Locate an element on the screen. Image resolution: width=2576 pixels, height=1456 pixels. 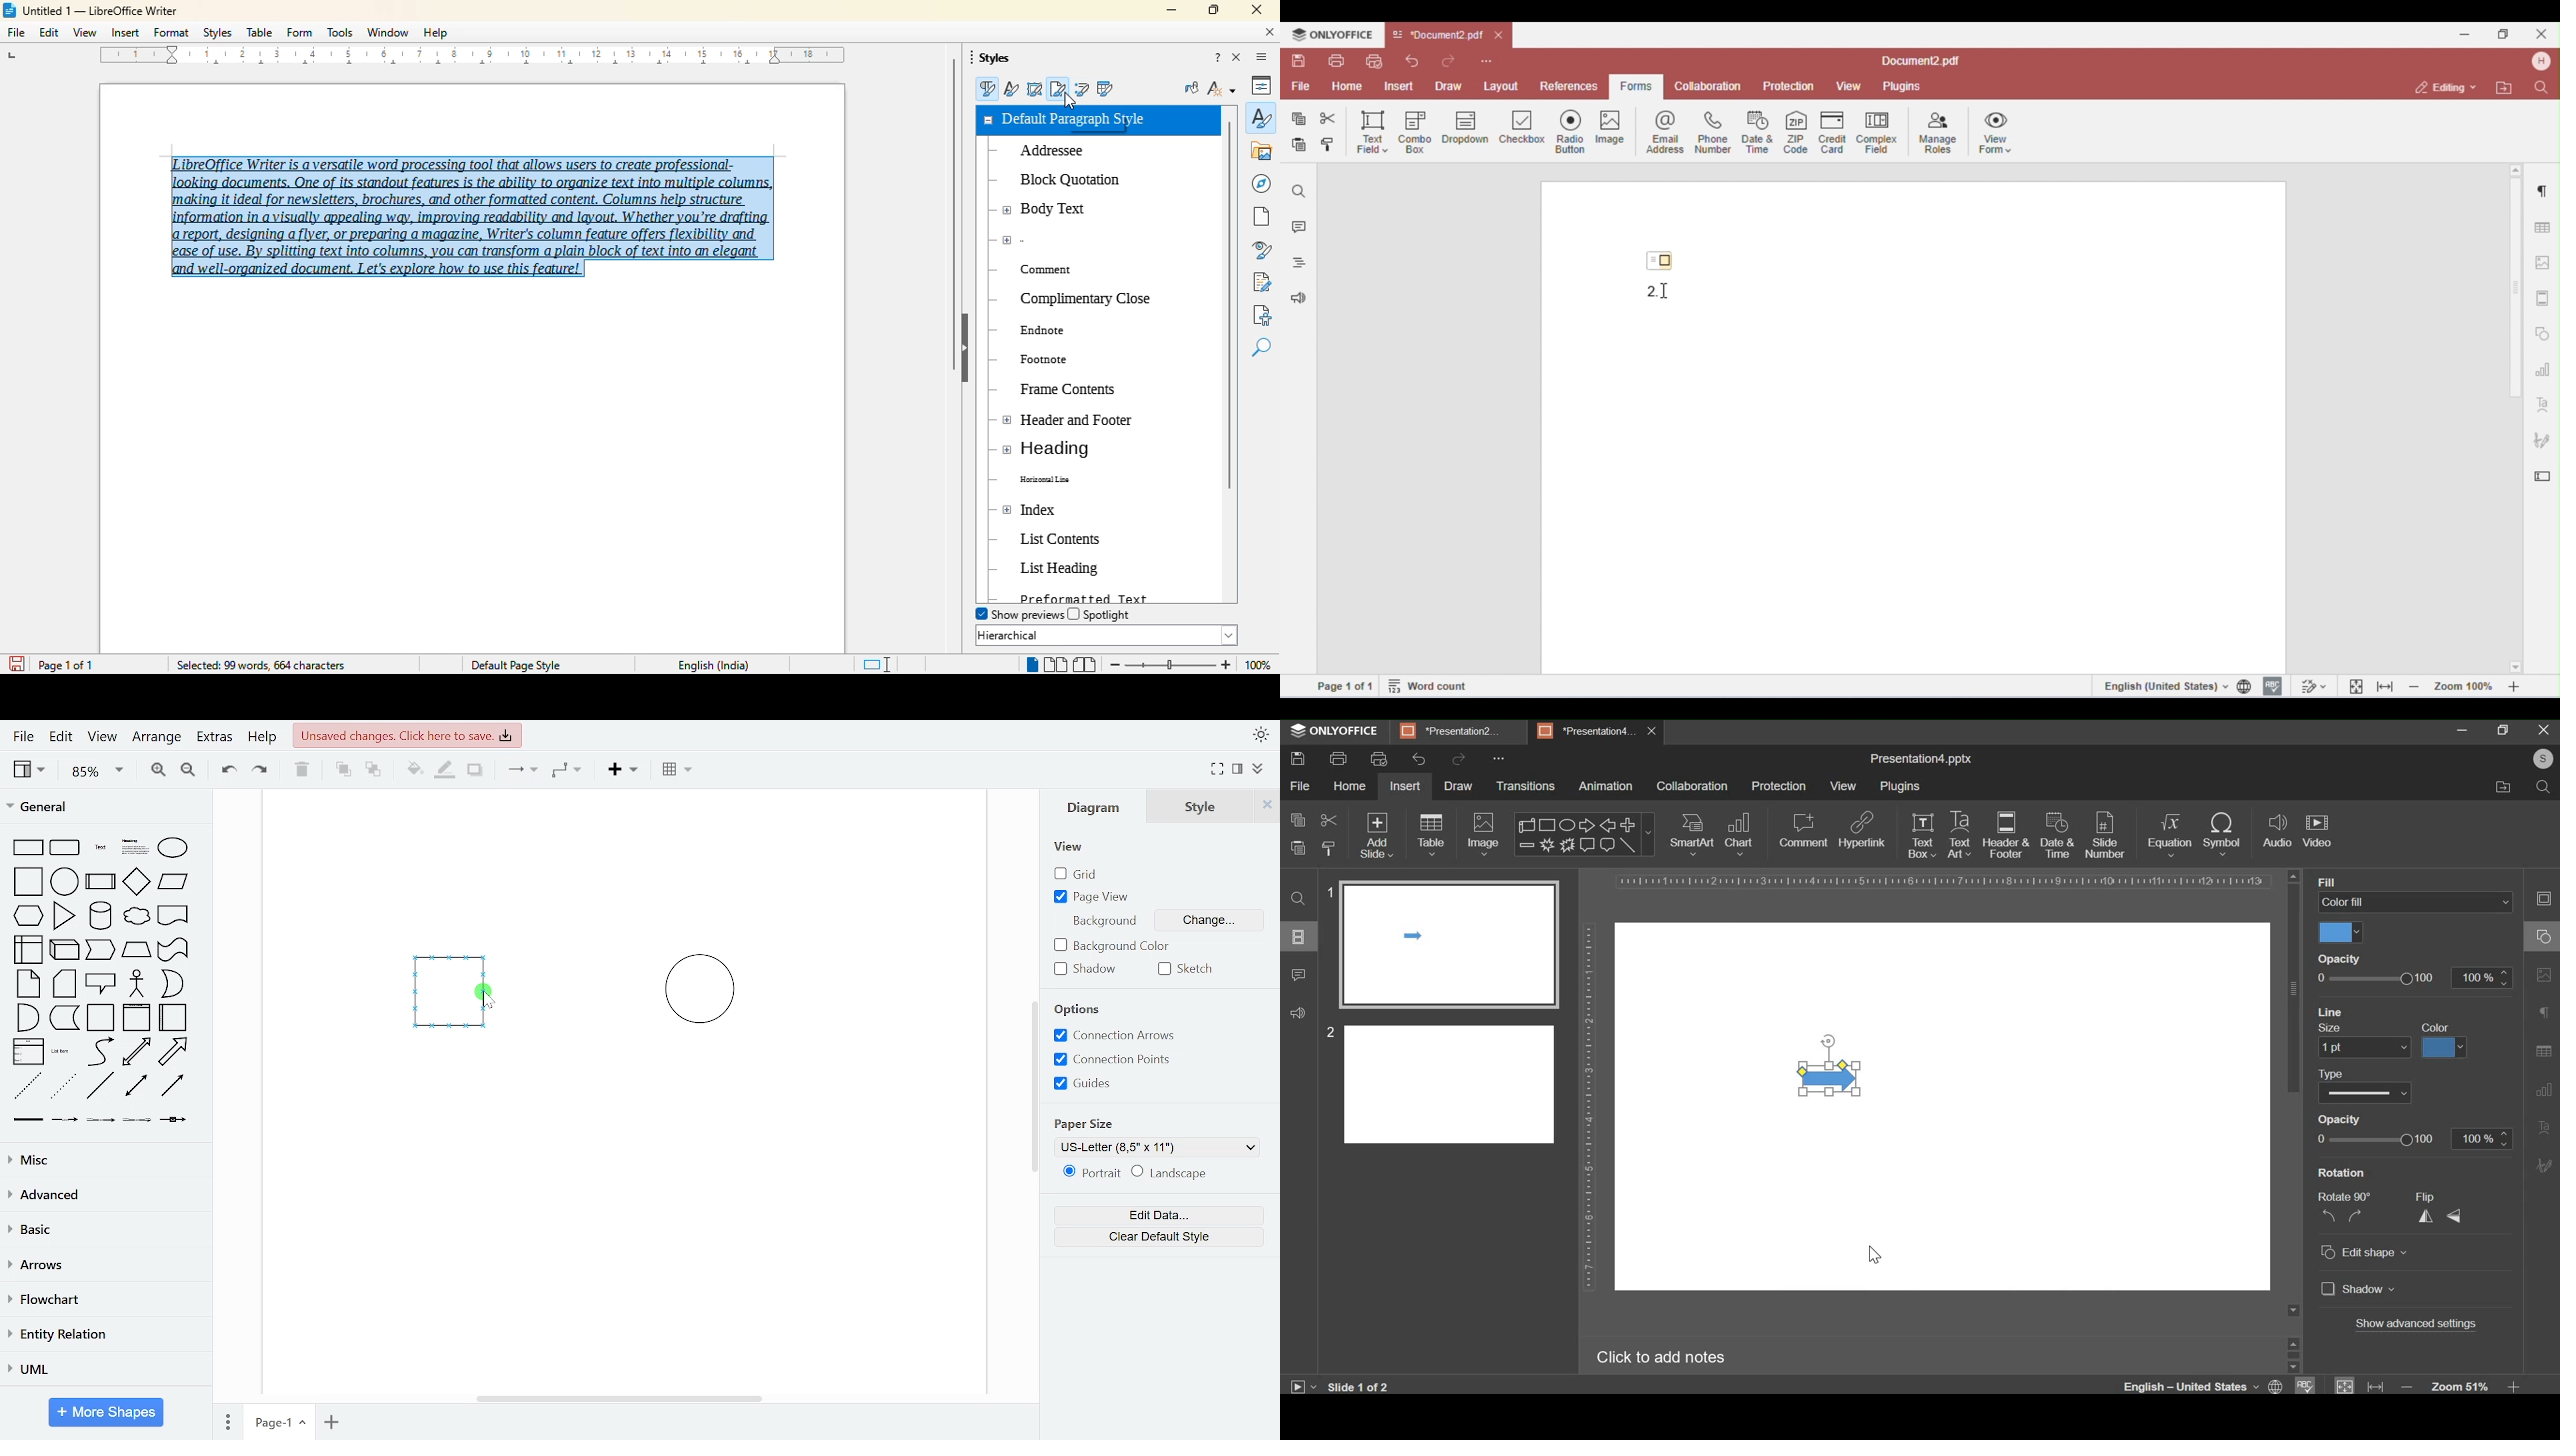
text art is located at coordinates (1957, 835).